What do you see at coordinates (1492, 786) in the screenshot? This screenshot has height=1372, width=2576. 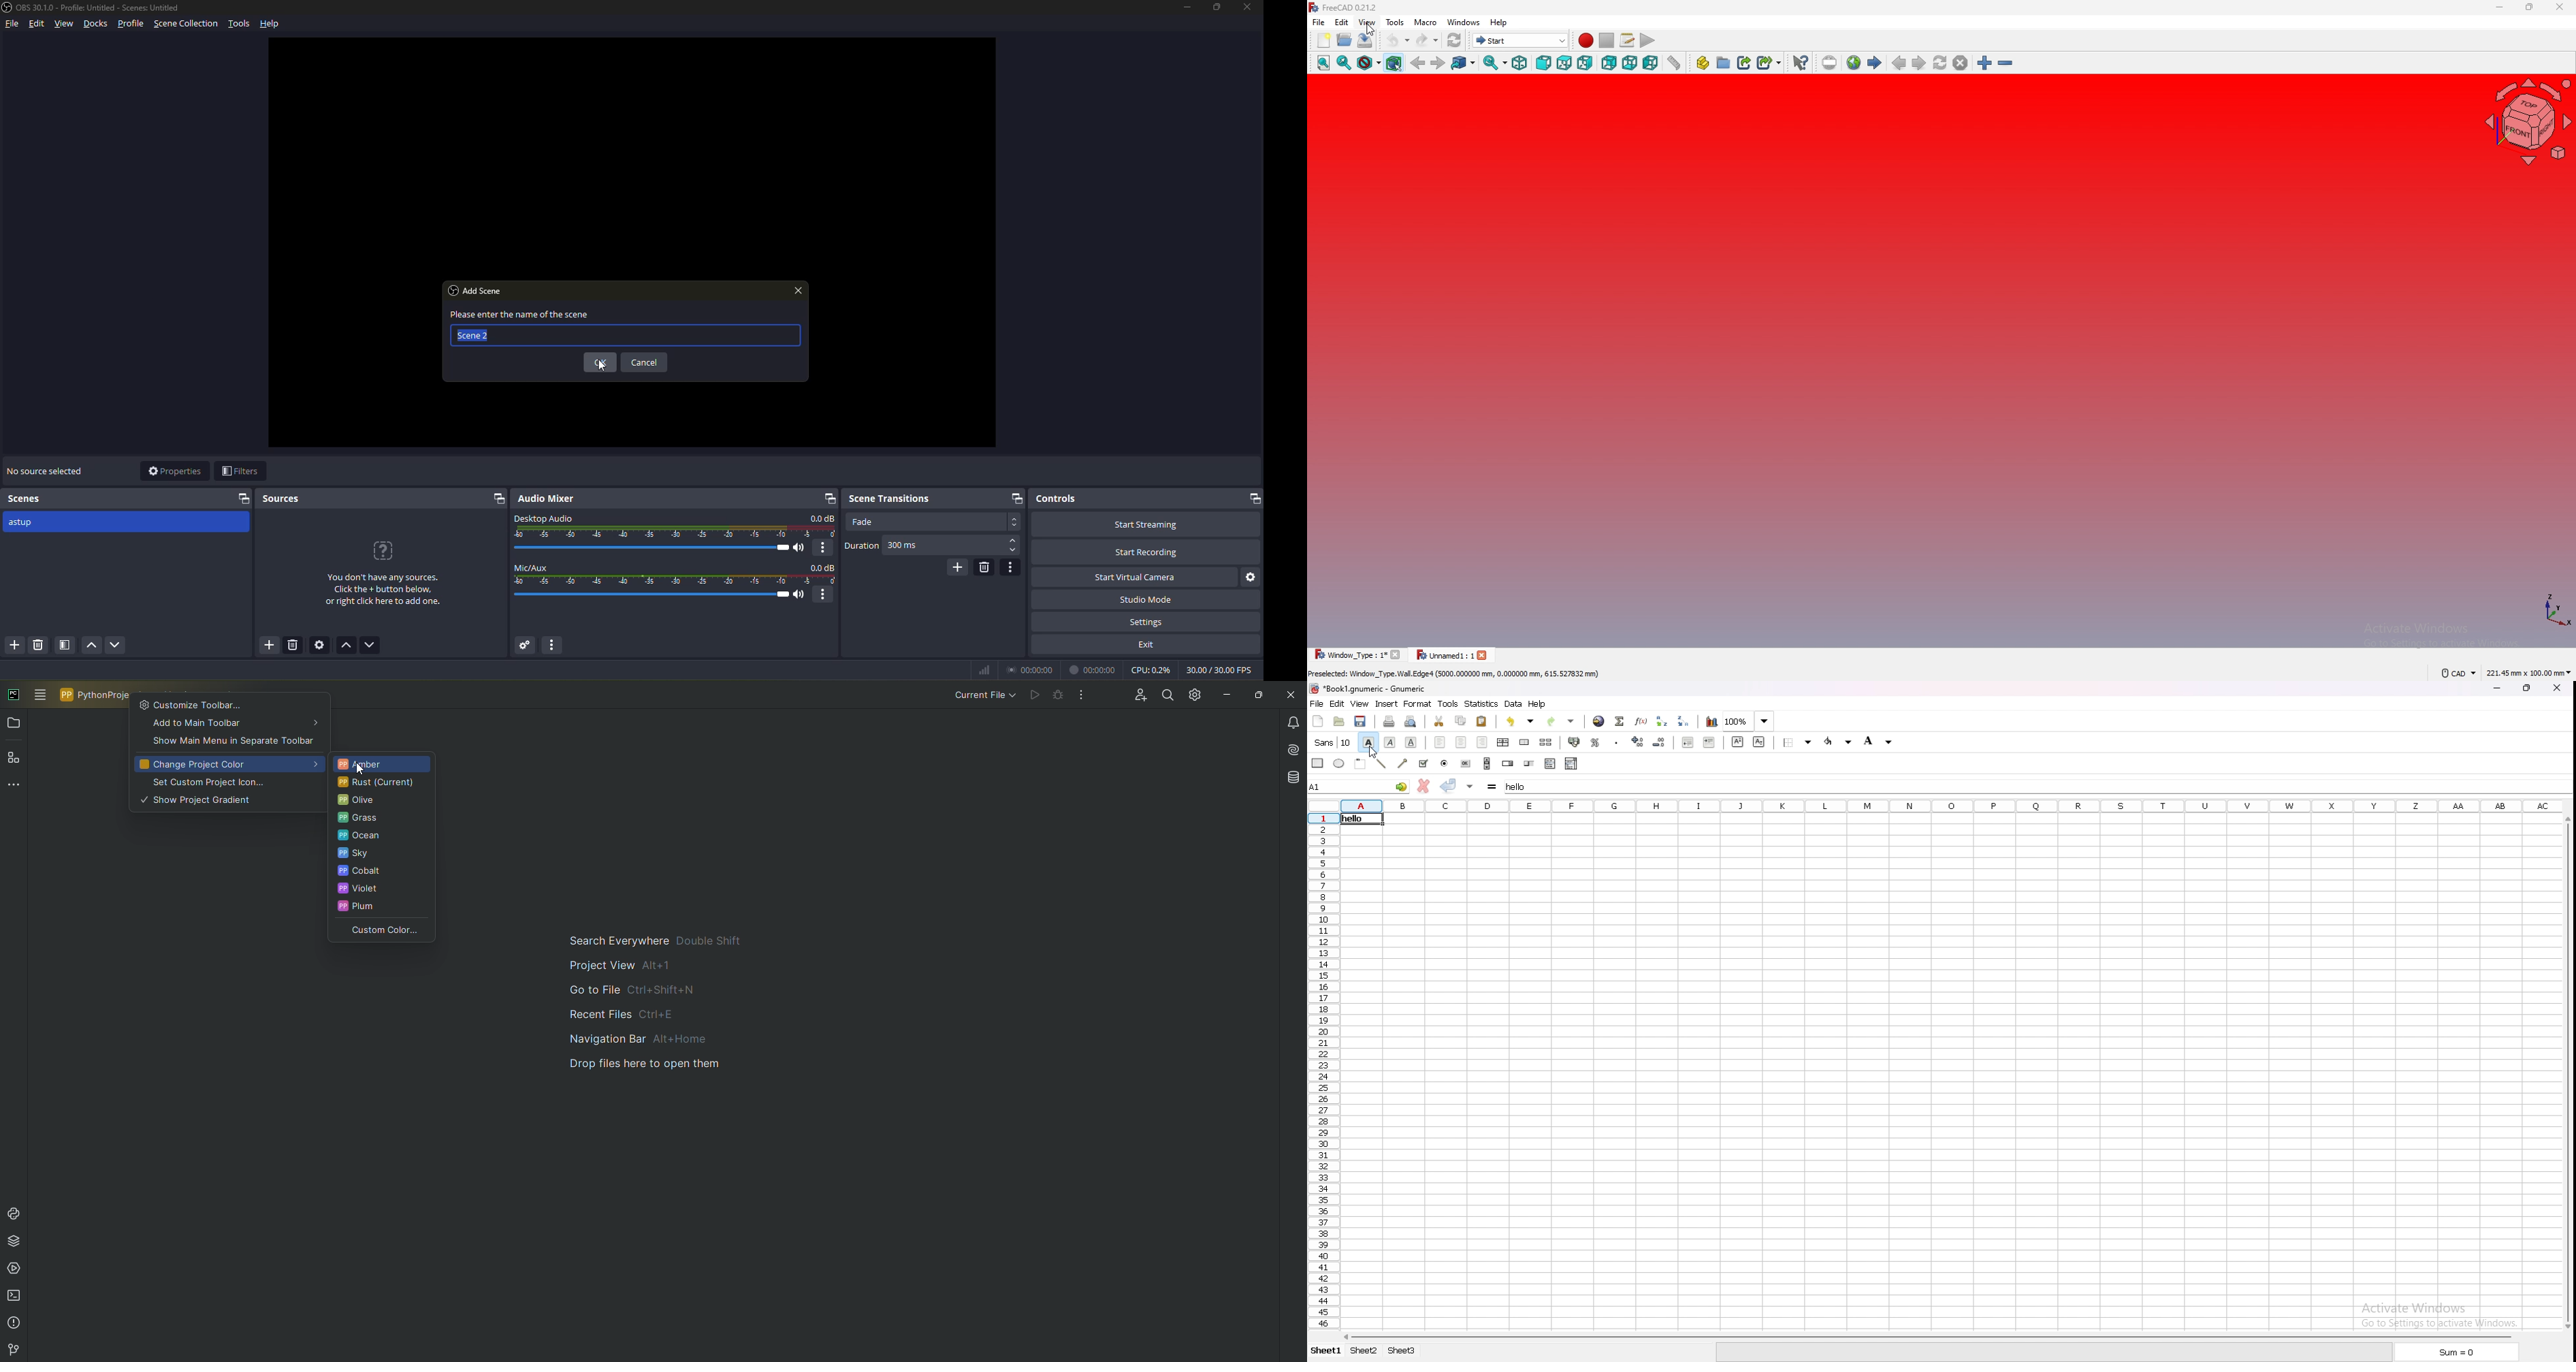 I see `formula` at bounding box center [1492, 786].